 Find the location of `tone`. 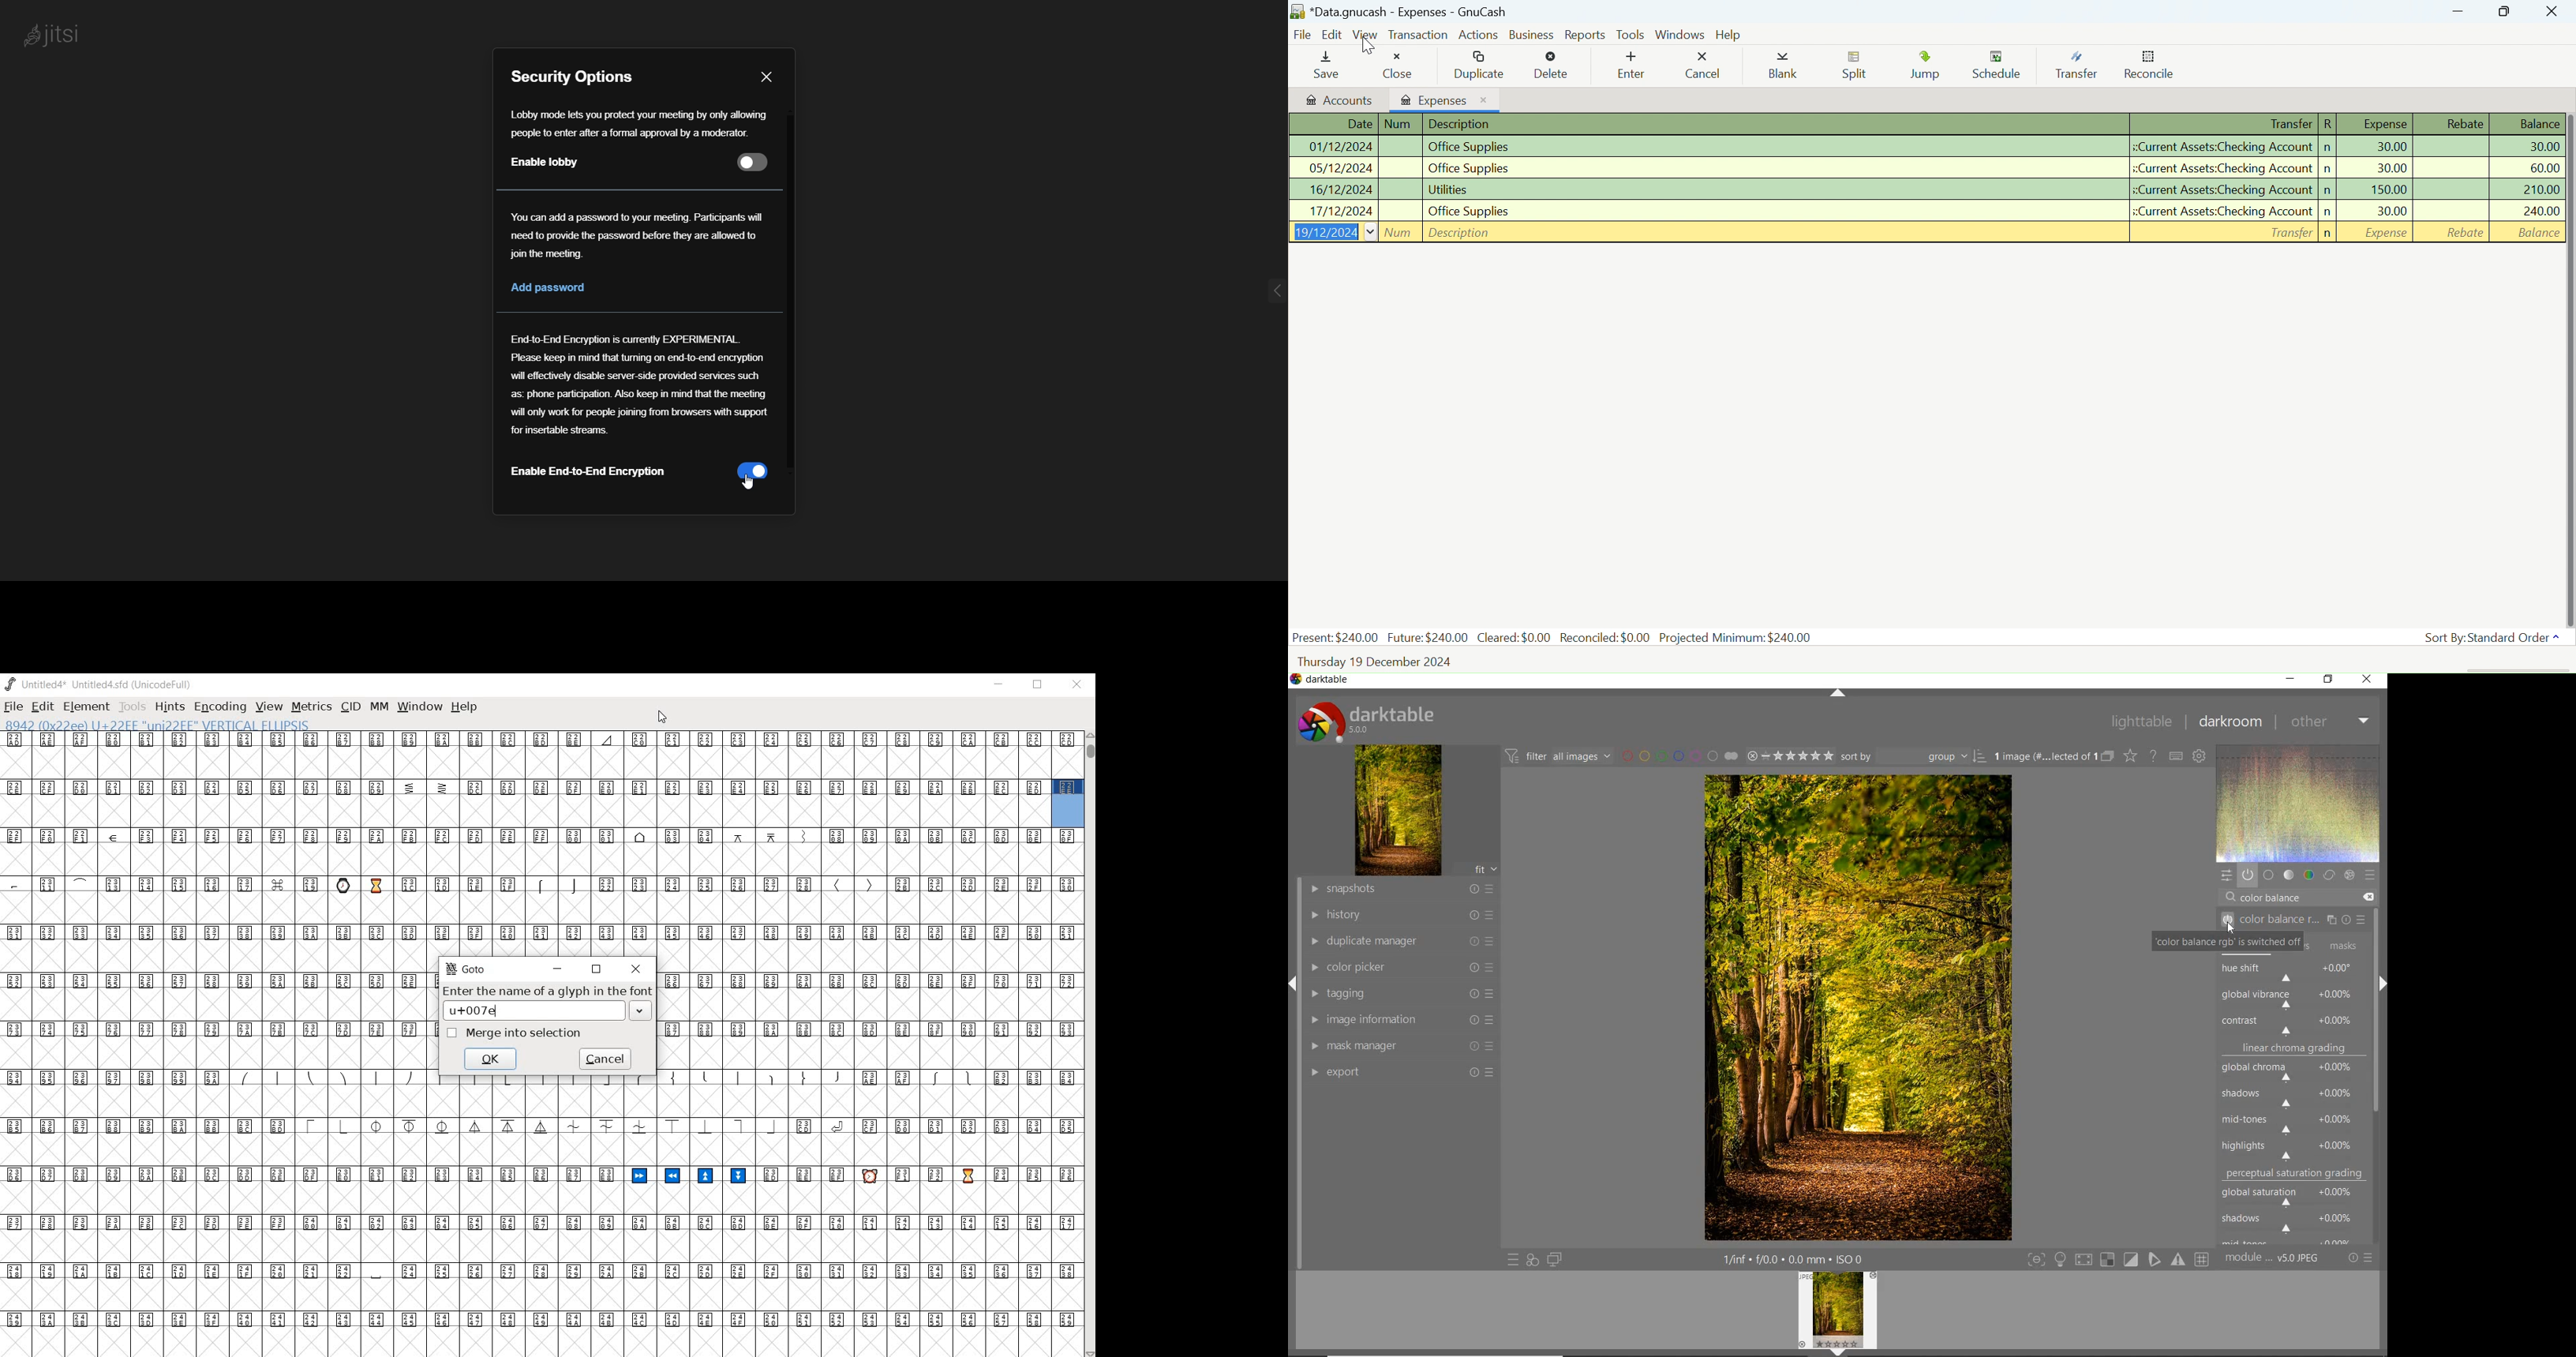

tone is located at coordinates (2288, 876).